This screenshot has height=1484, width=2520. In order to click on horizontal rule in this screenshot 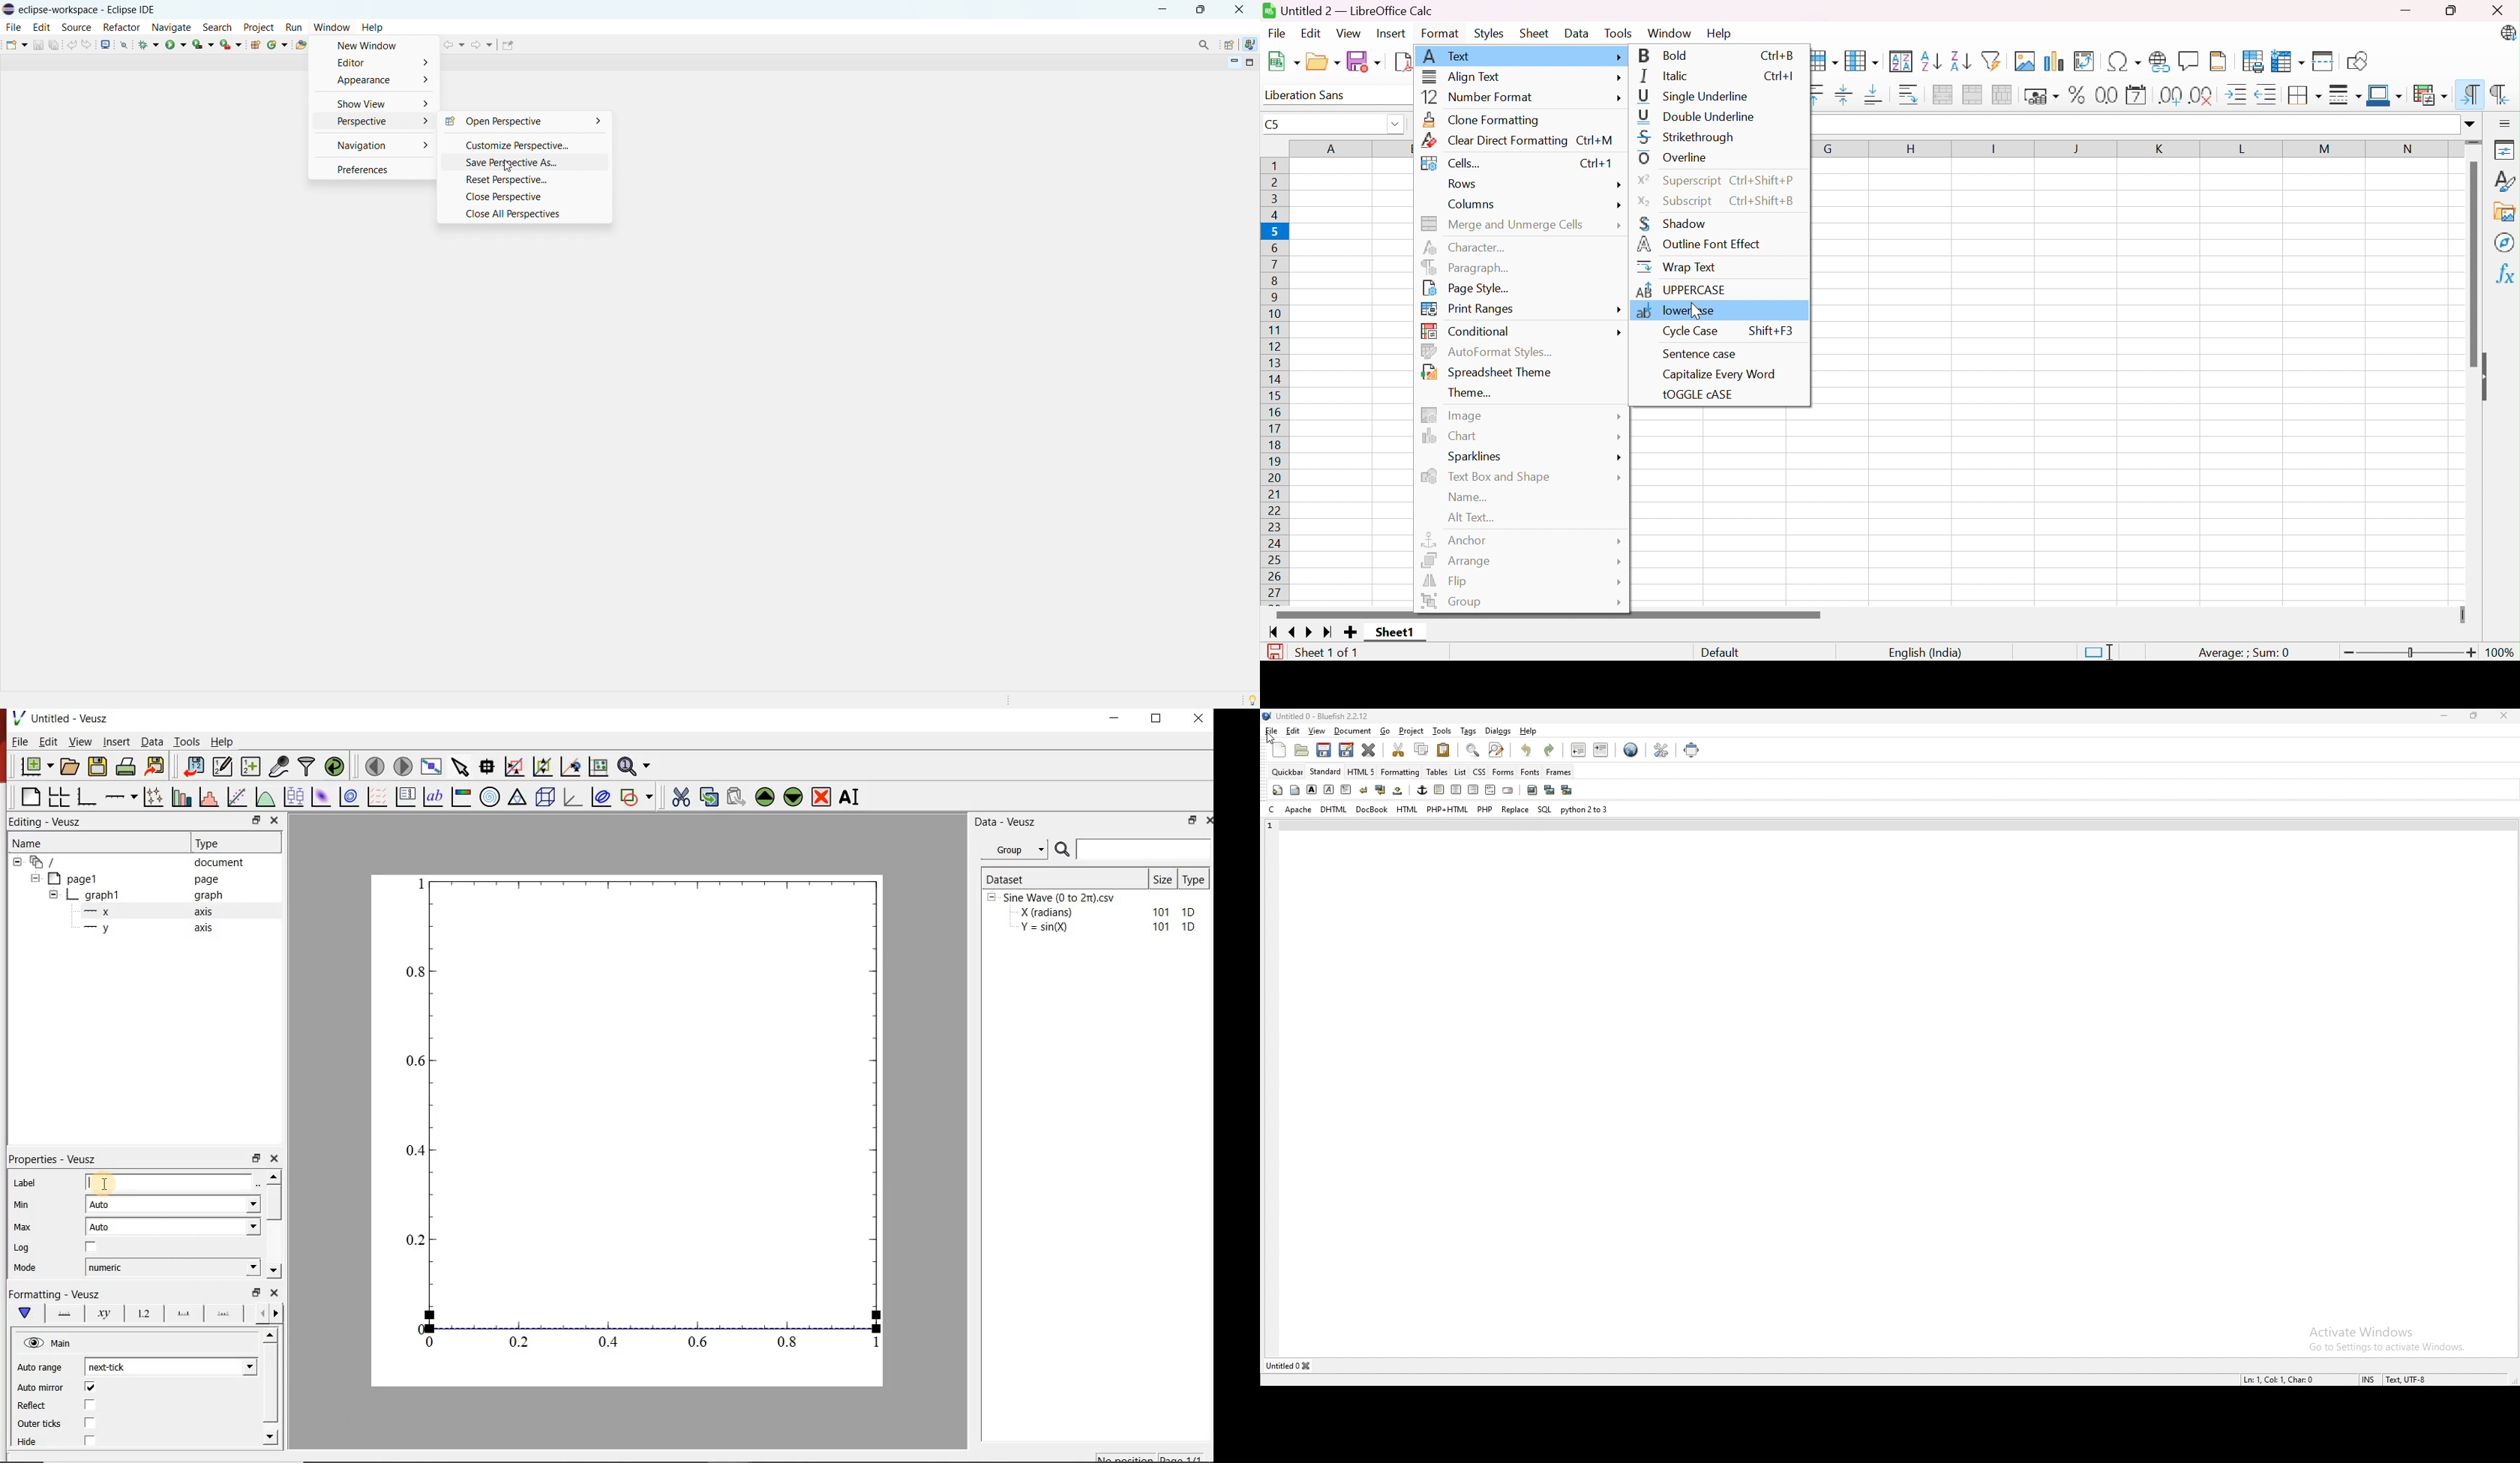, I will do `click(1439, 789)`.